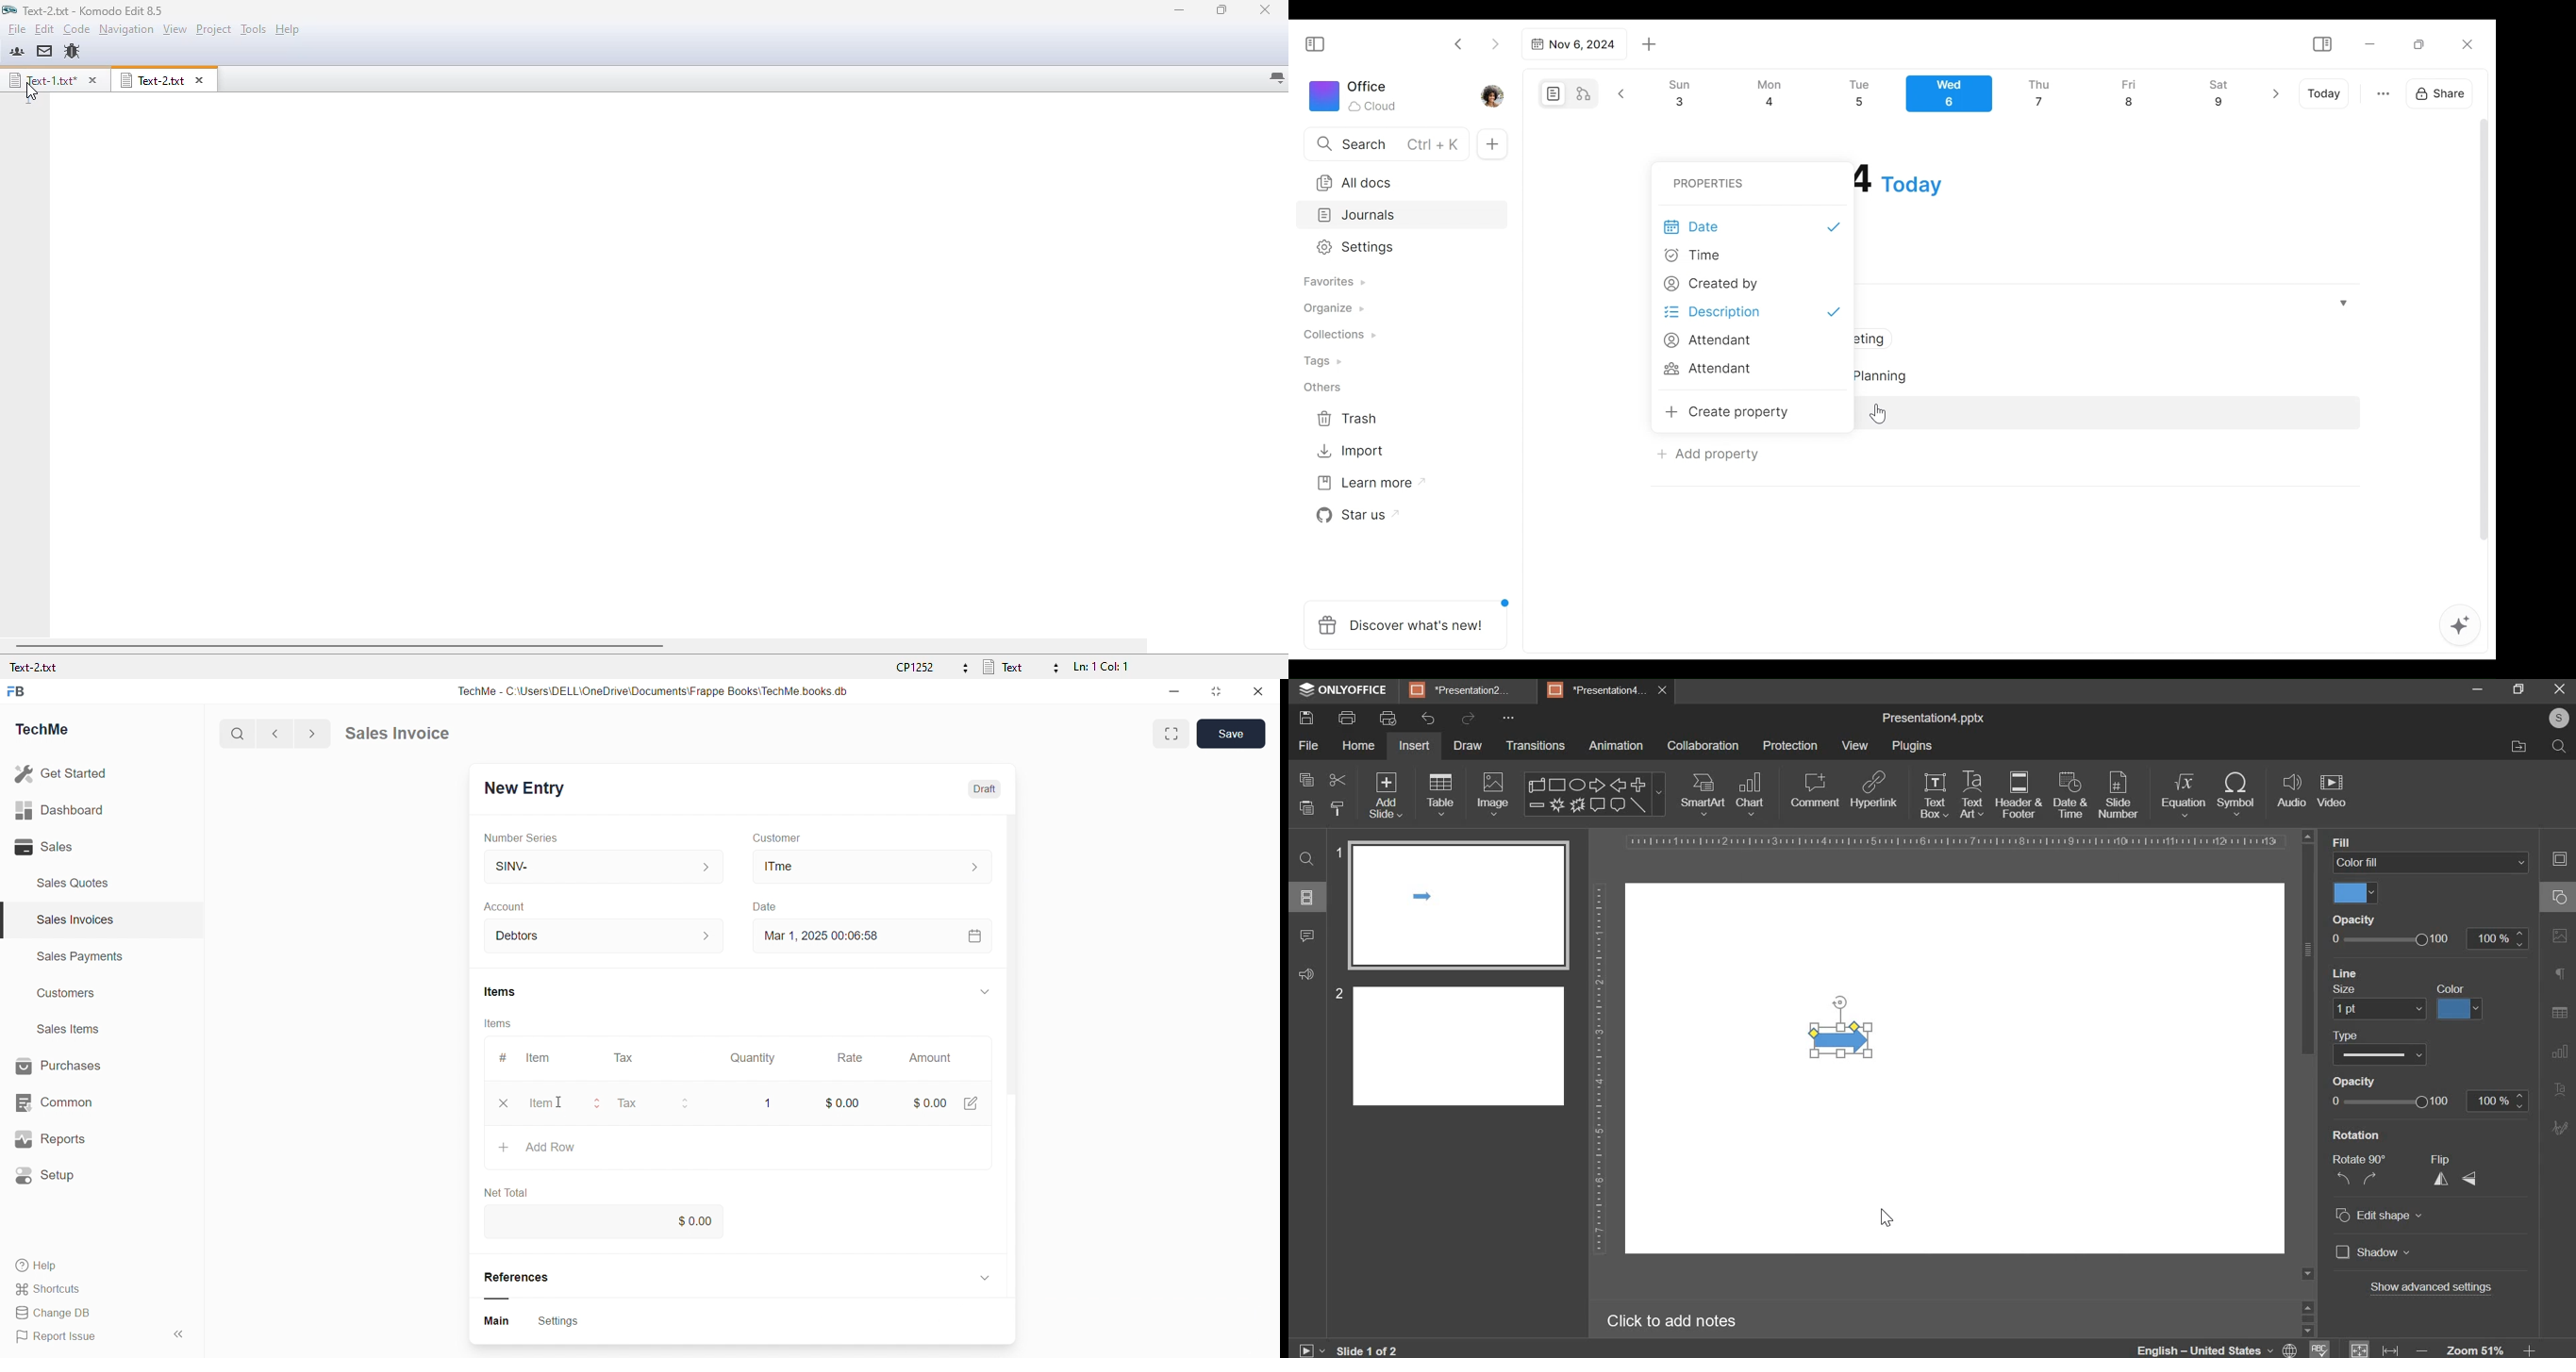  Describe the element at coordinates (1276, 78) in the screenshot. I see `list all tabs` at that location.